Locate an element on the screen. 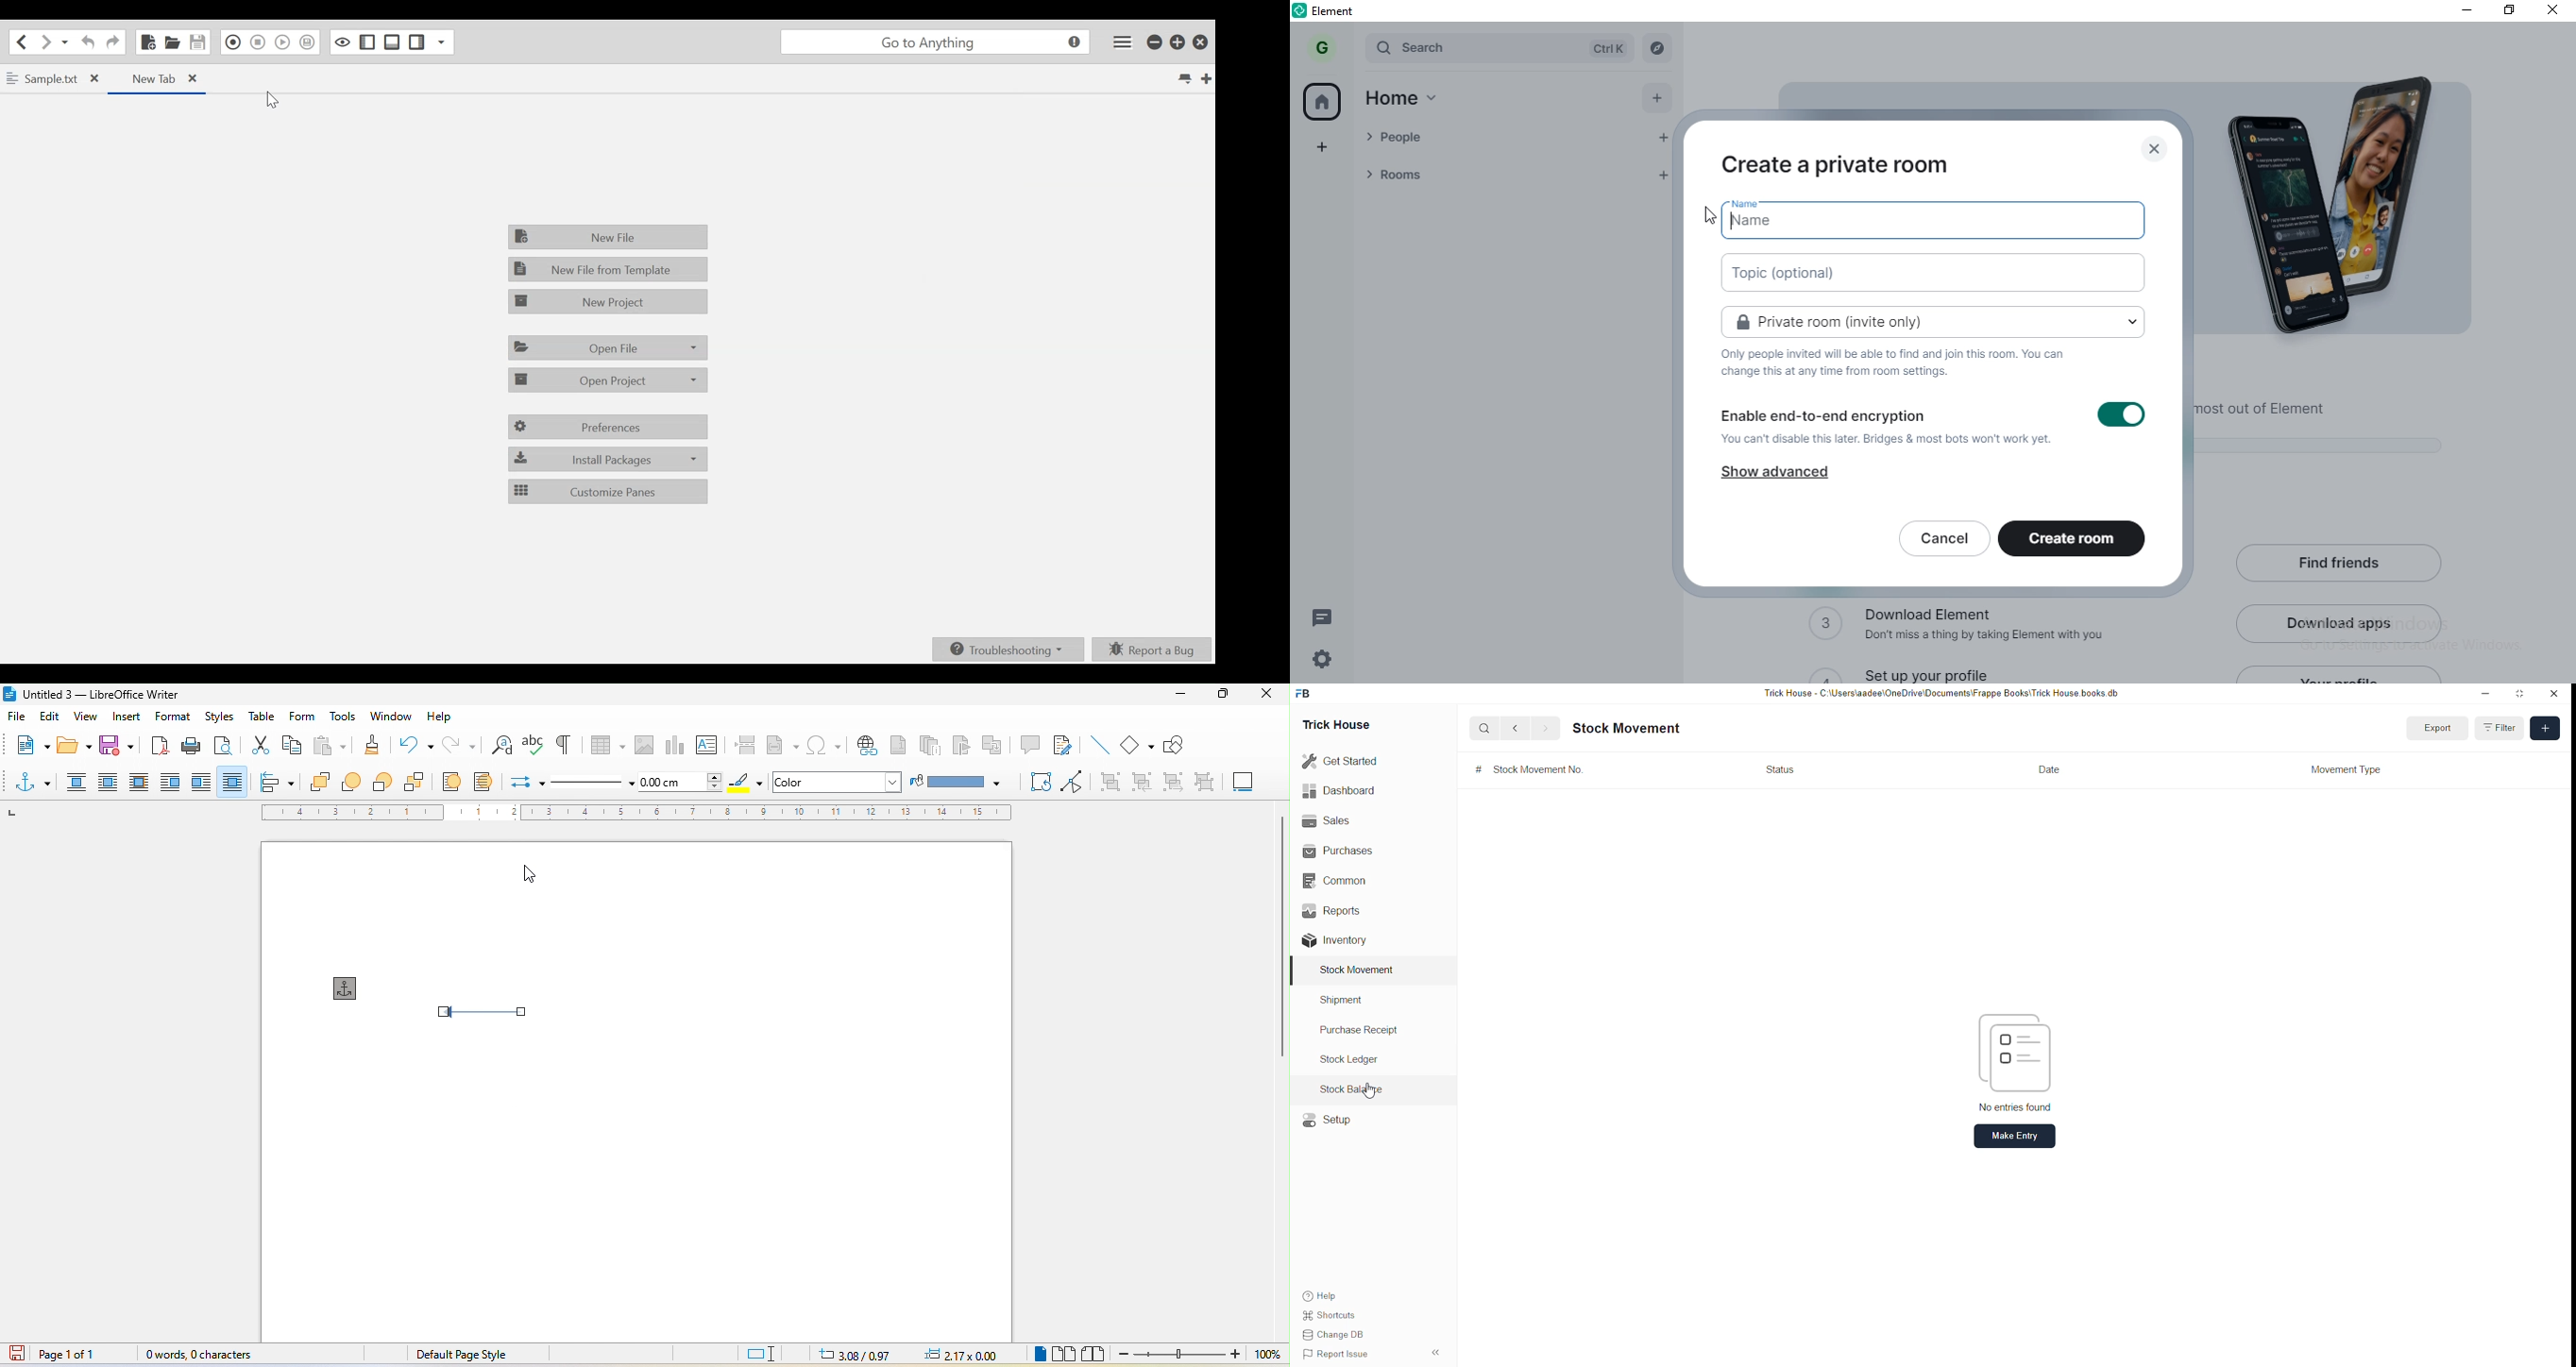 Image resolution: width=2576 pixels, height=1372 pixels. Date is located at coordinates (2053, 772).